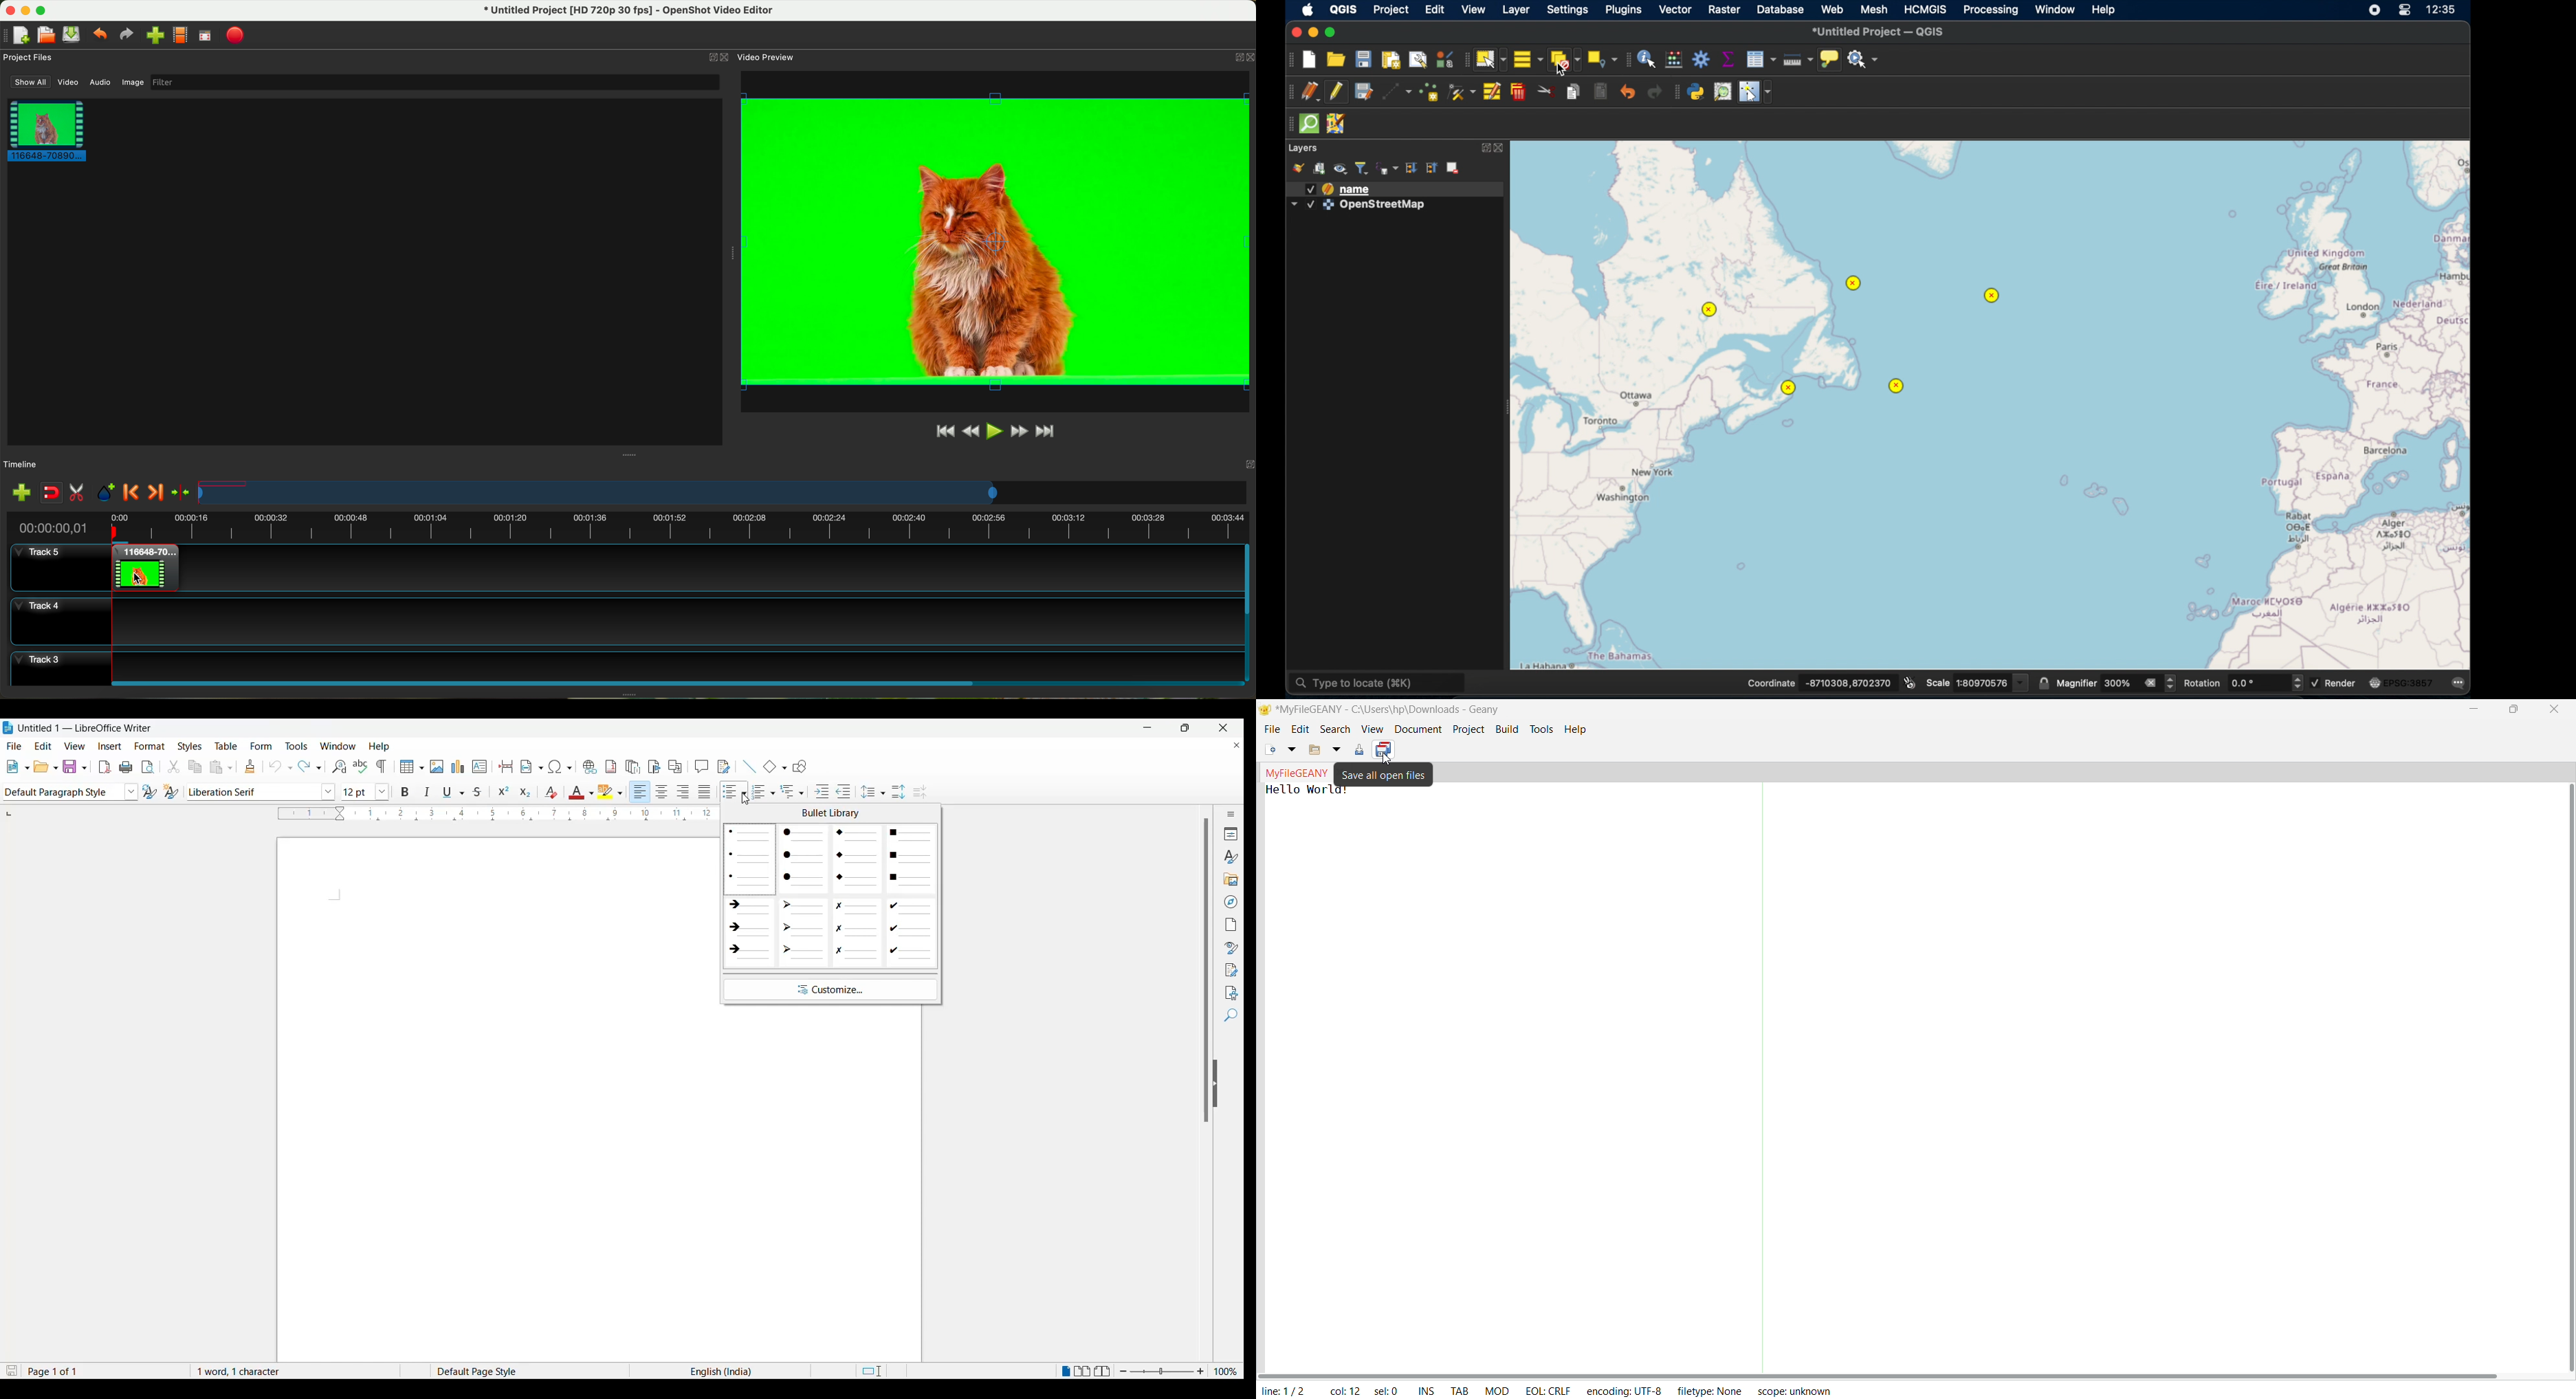 The image size is (2576, 1400). What do you see at coordinates (804, 859) in the screenshot?
I see `Circle unordered bullets` at bounding box center [804, 859].